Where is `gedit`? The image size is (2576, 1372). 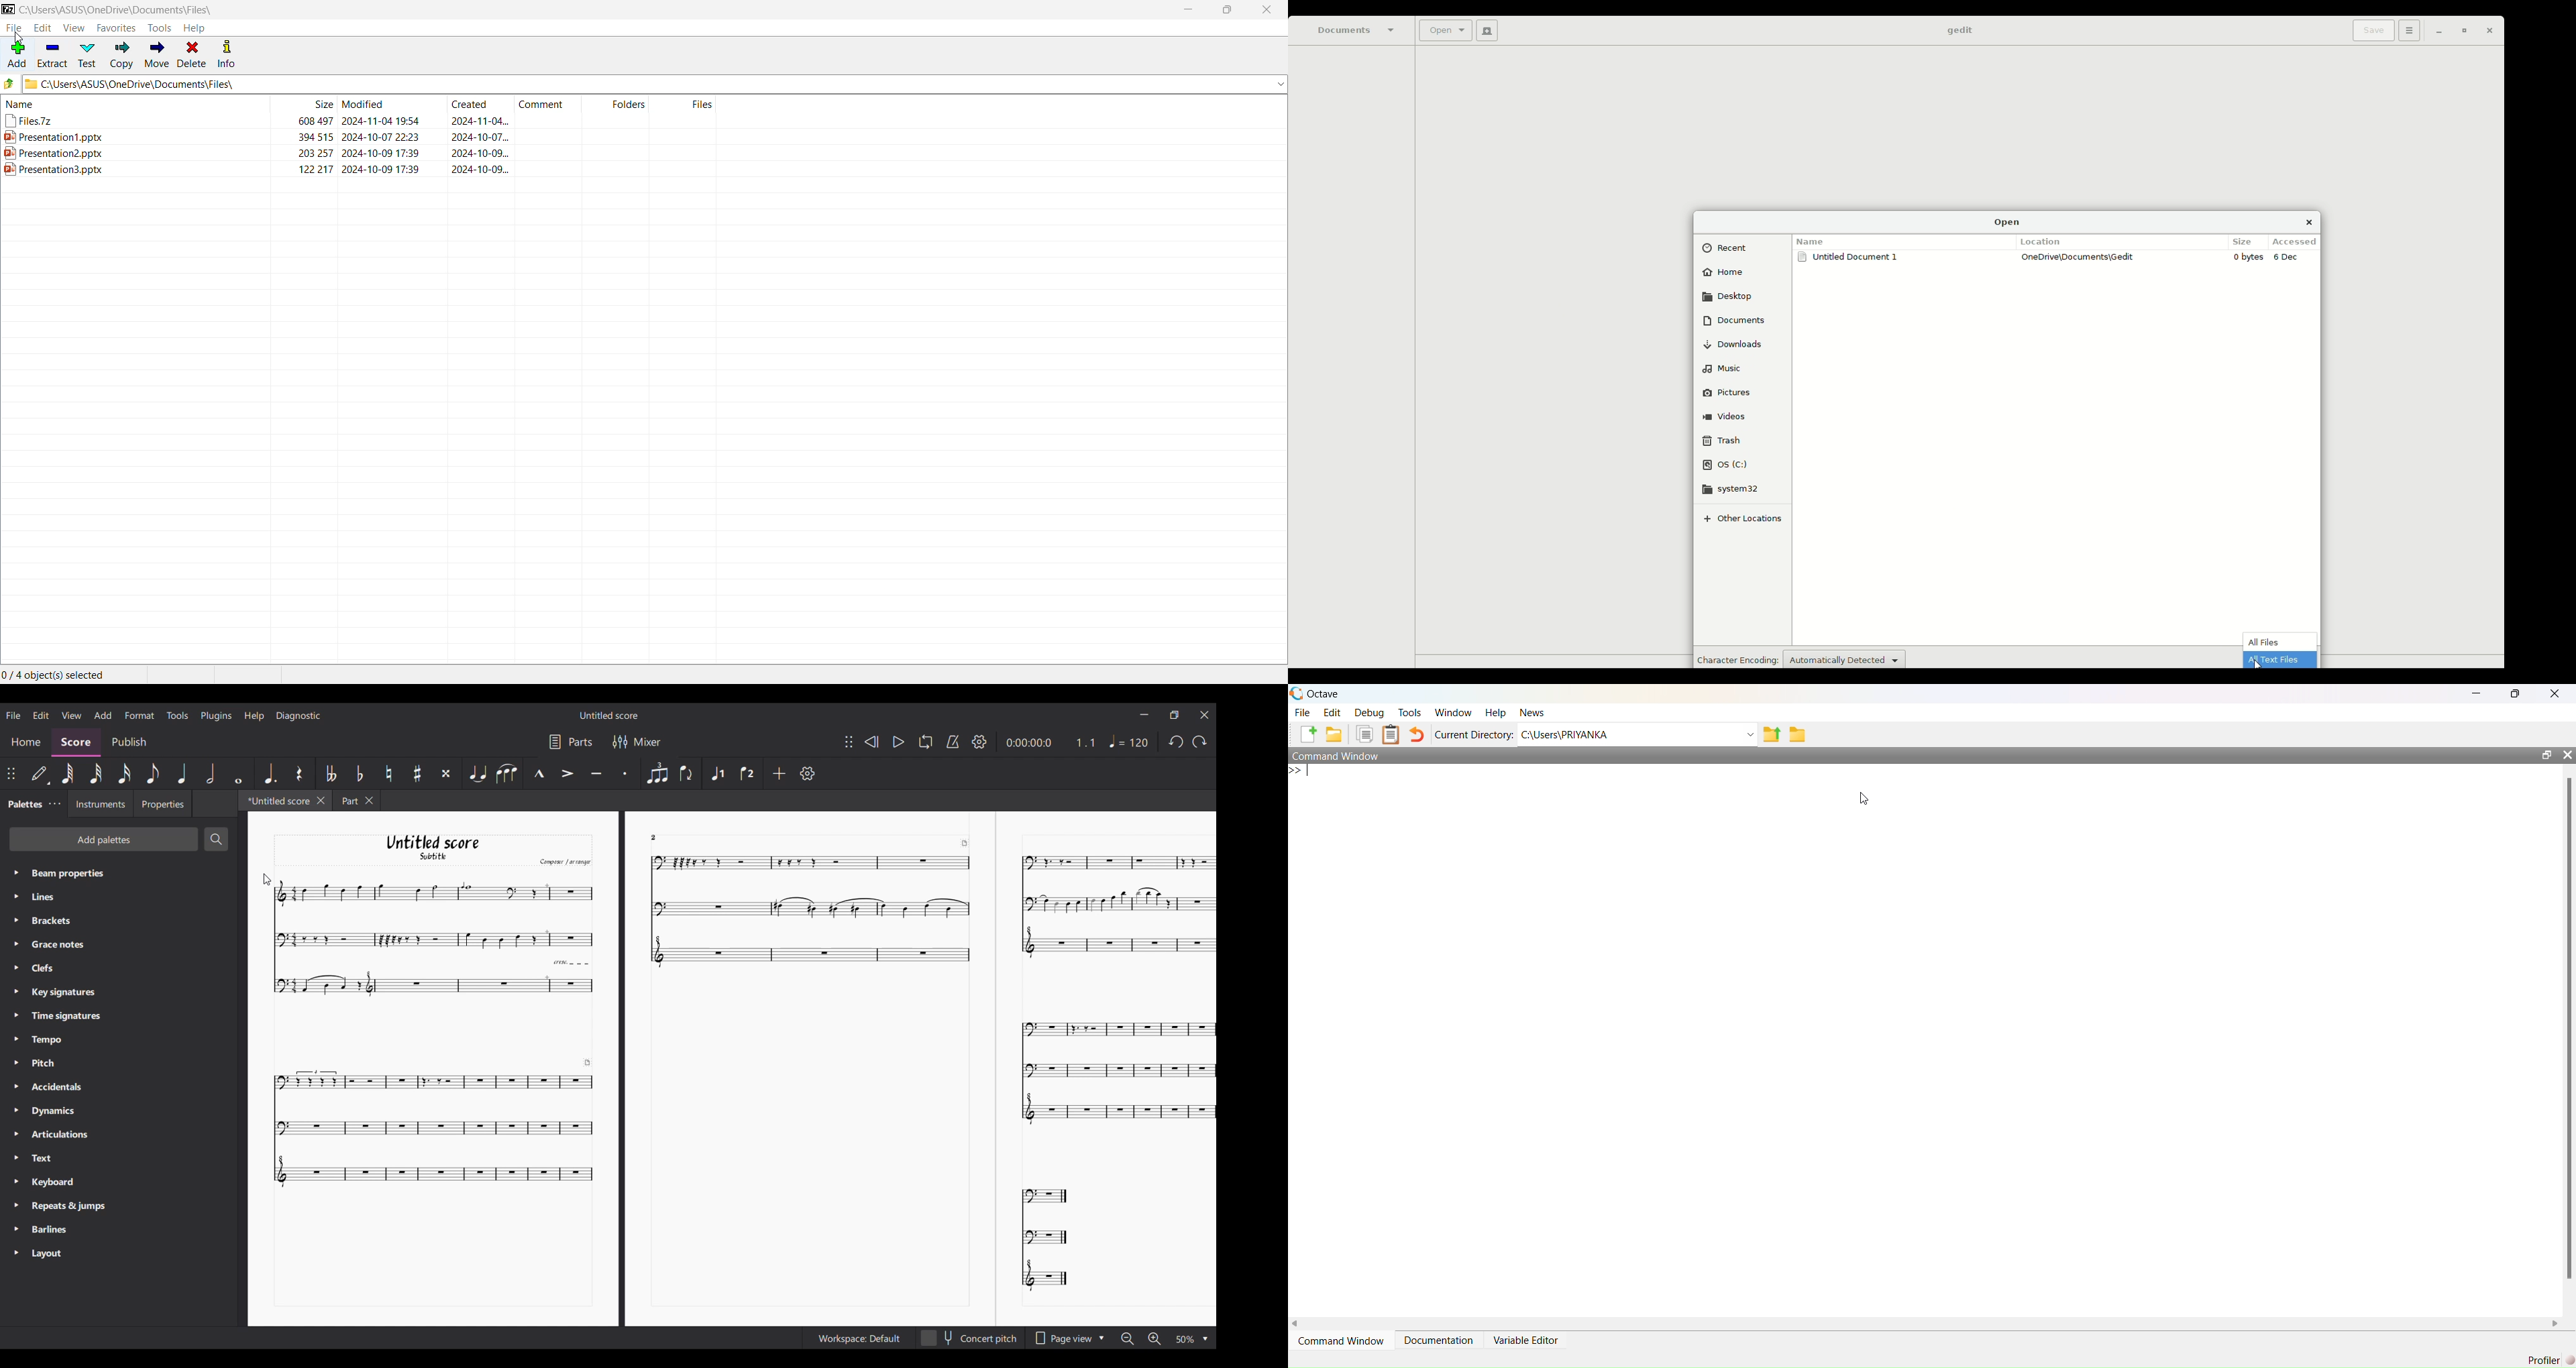 gedit is located at coordinates (1959, 31).